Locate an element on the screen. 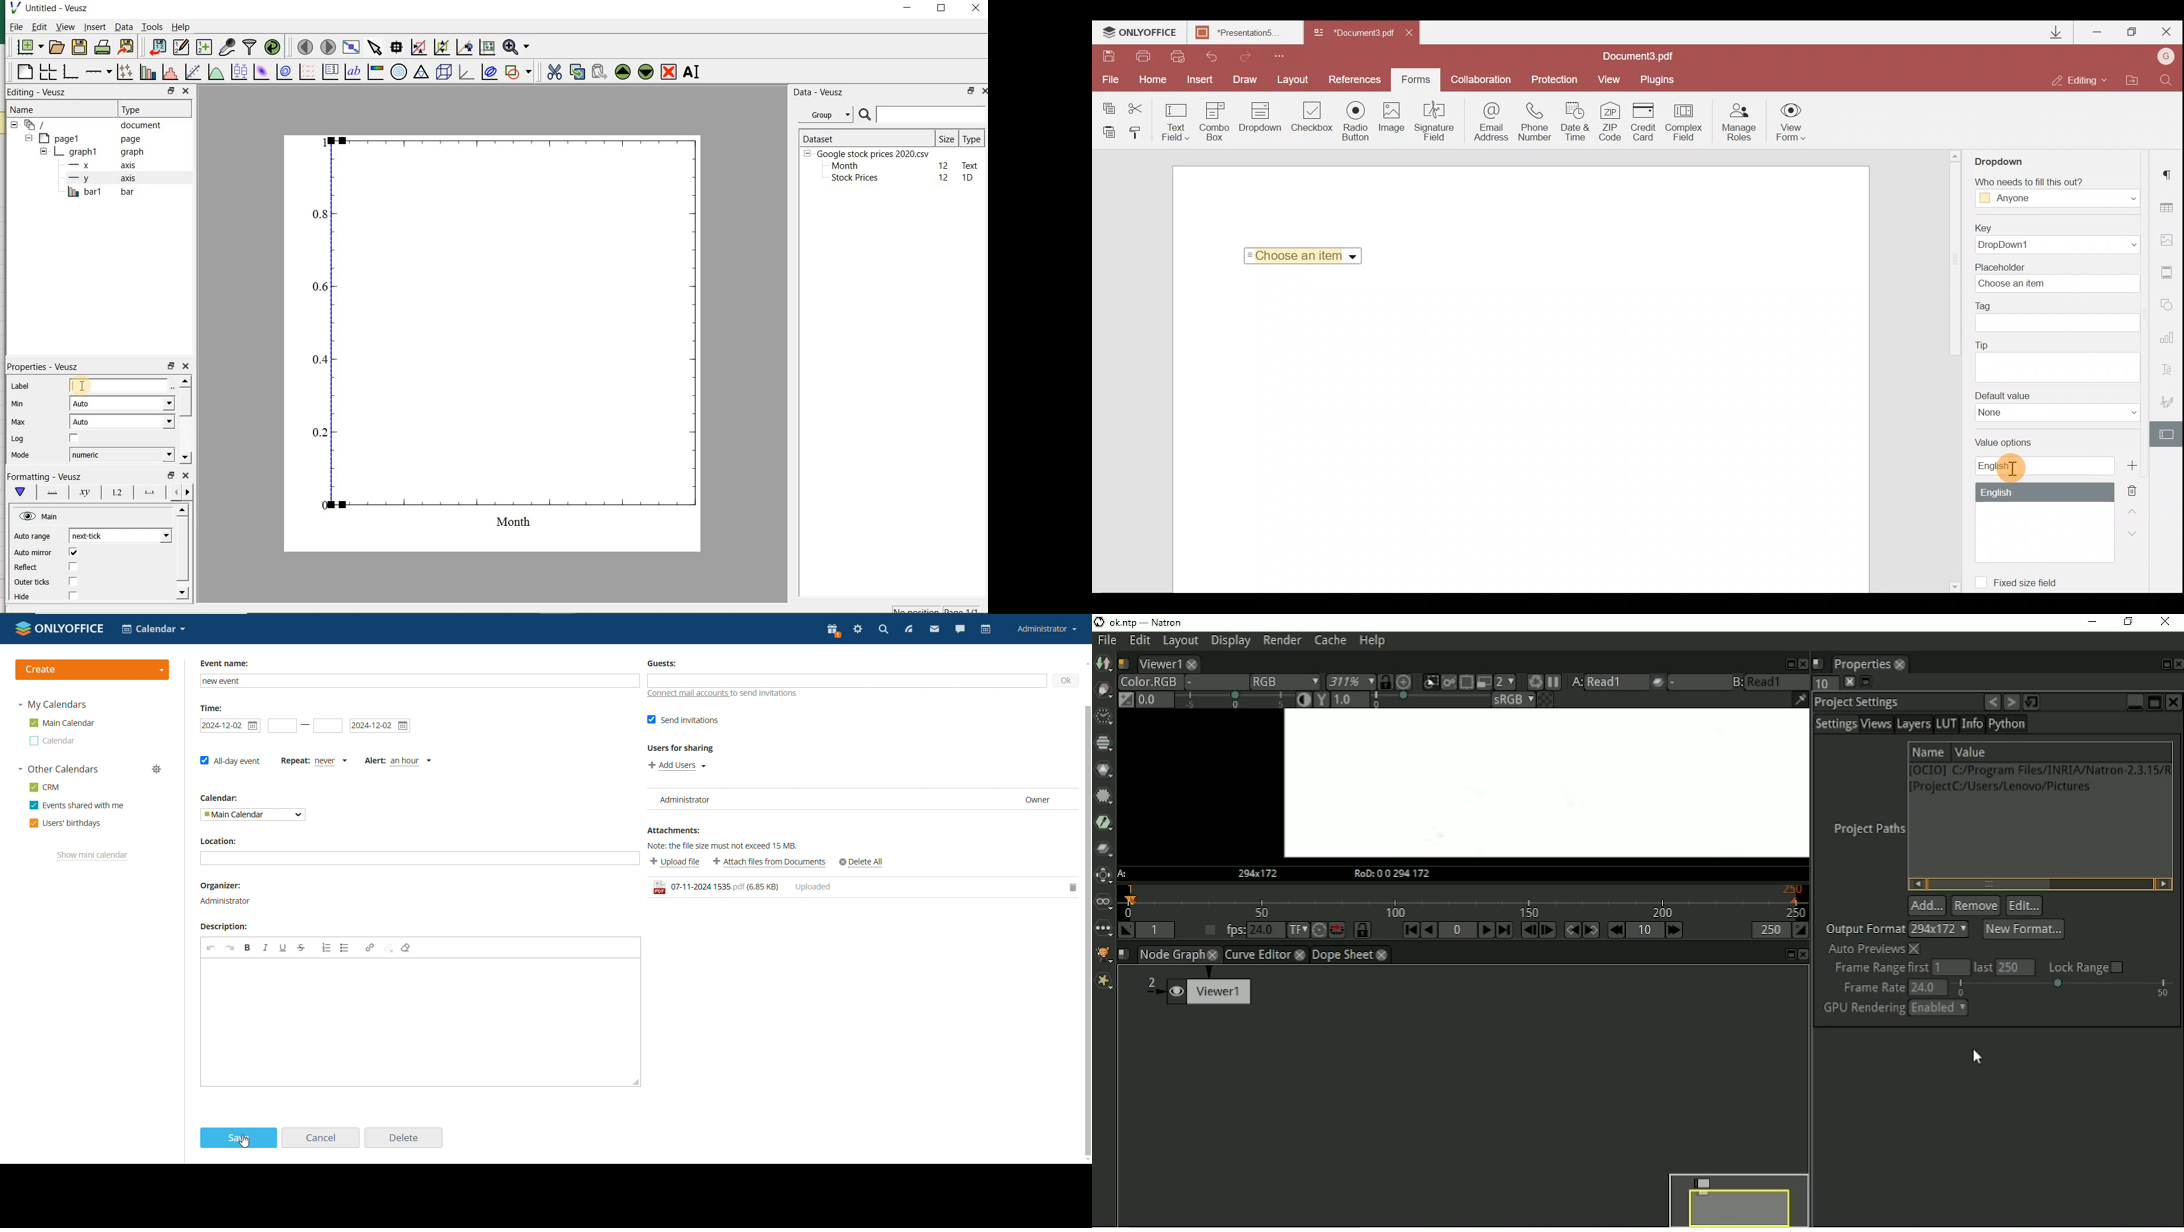  Draw is located at coordinates (1246, 78).